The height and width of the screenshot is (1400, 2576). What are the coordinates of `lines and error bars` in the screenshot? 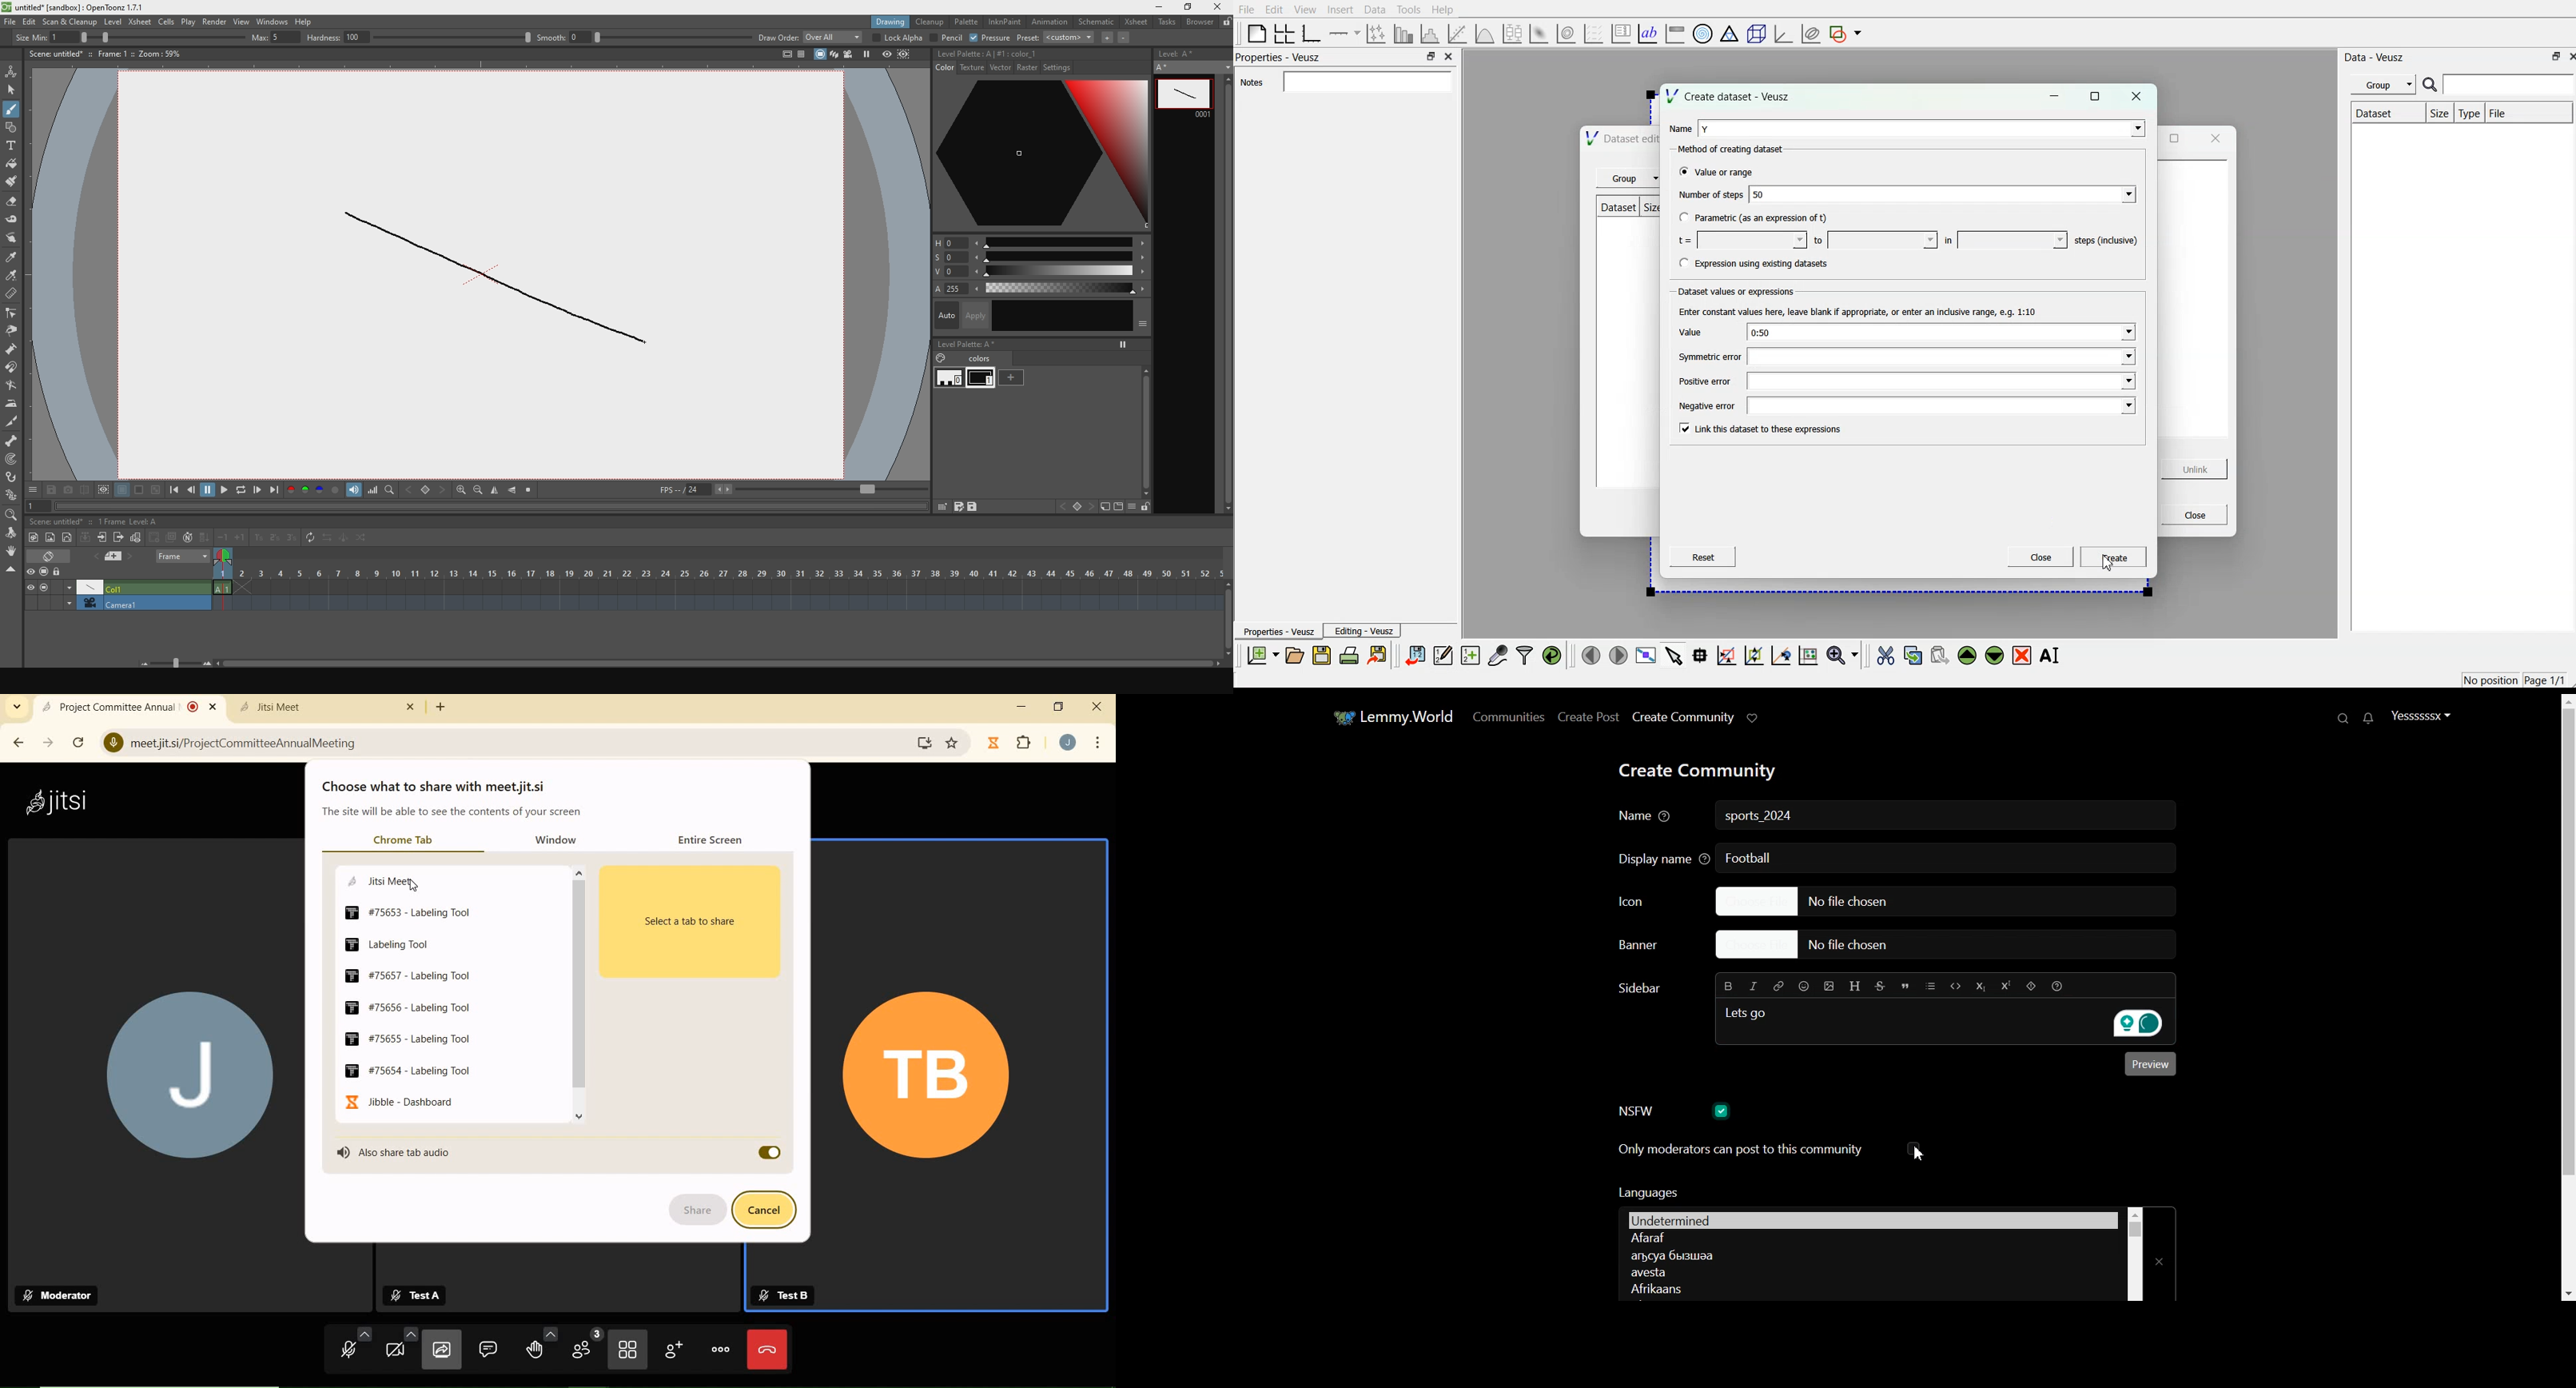 It's located at (1378, 33).